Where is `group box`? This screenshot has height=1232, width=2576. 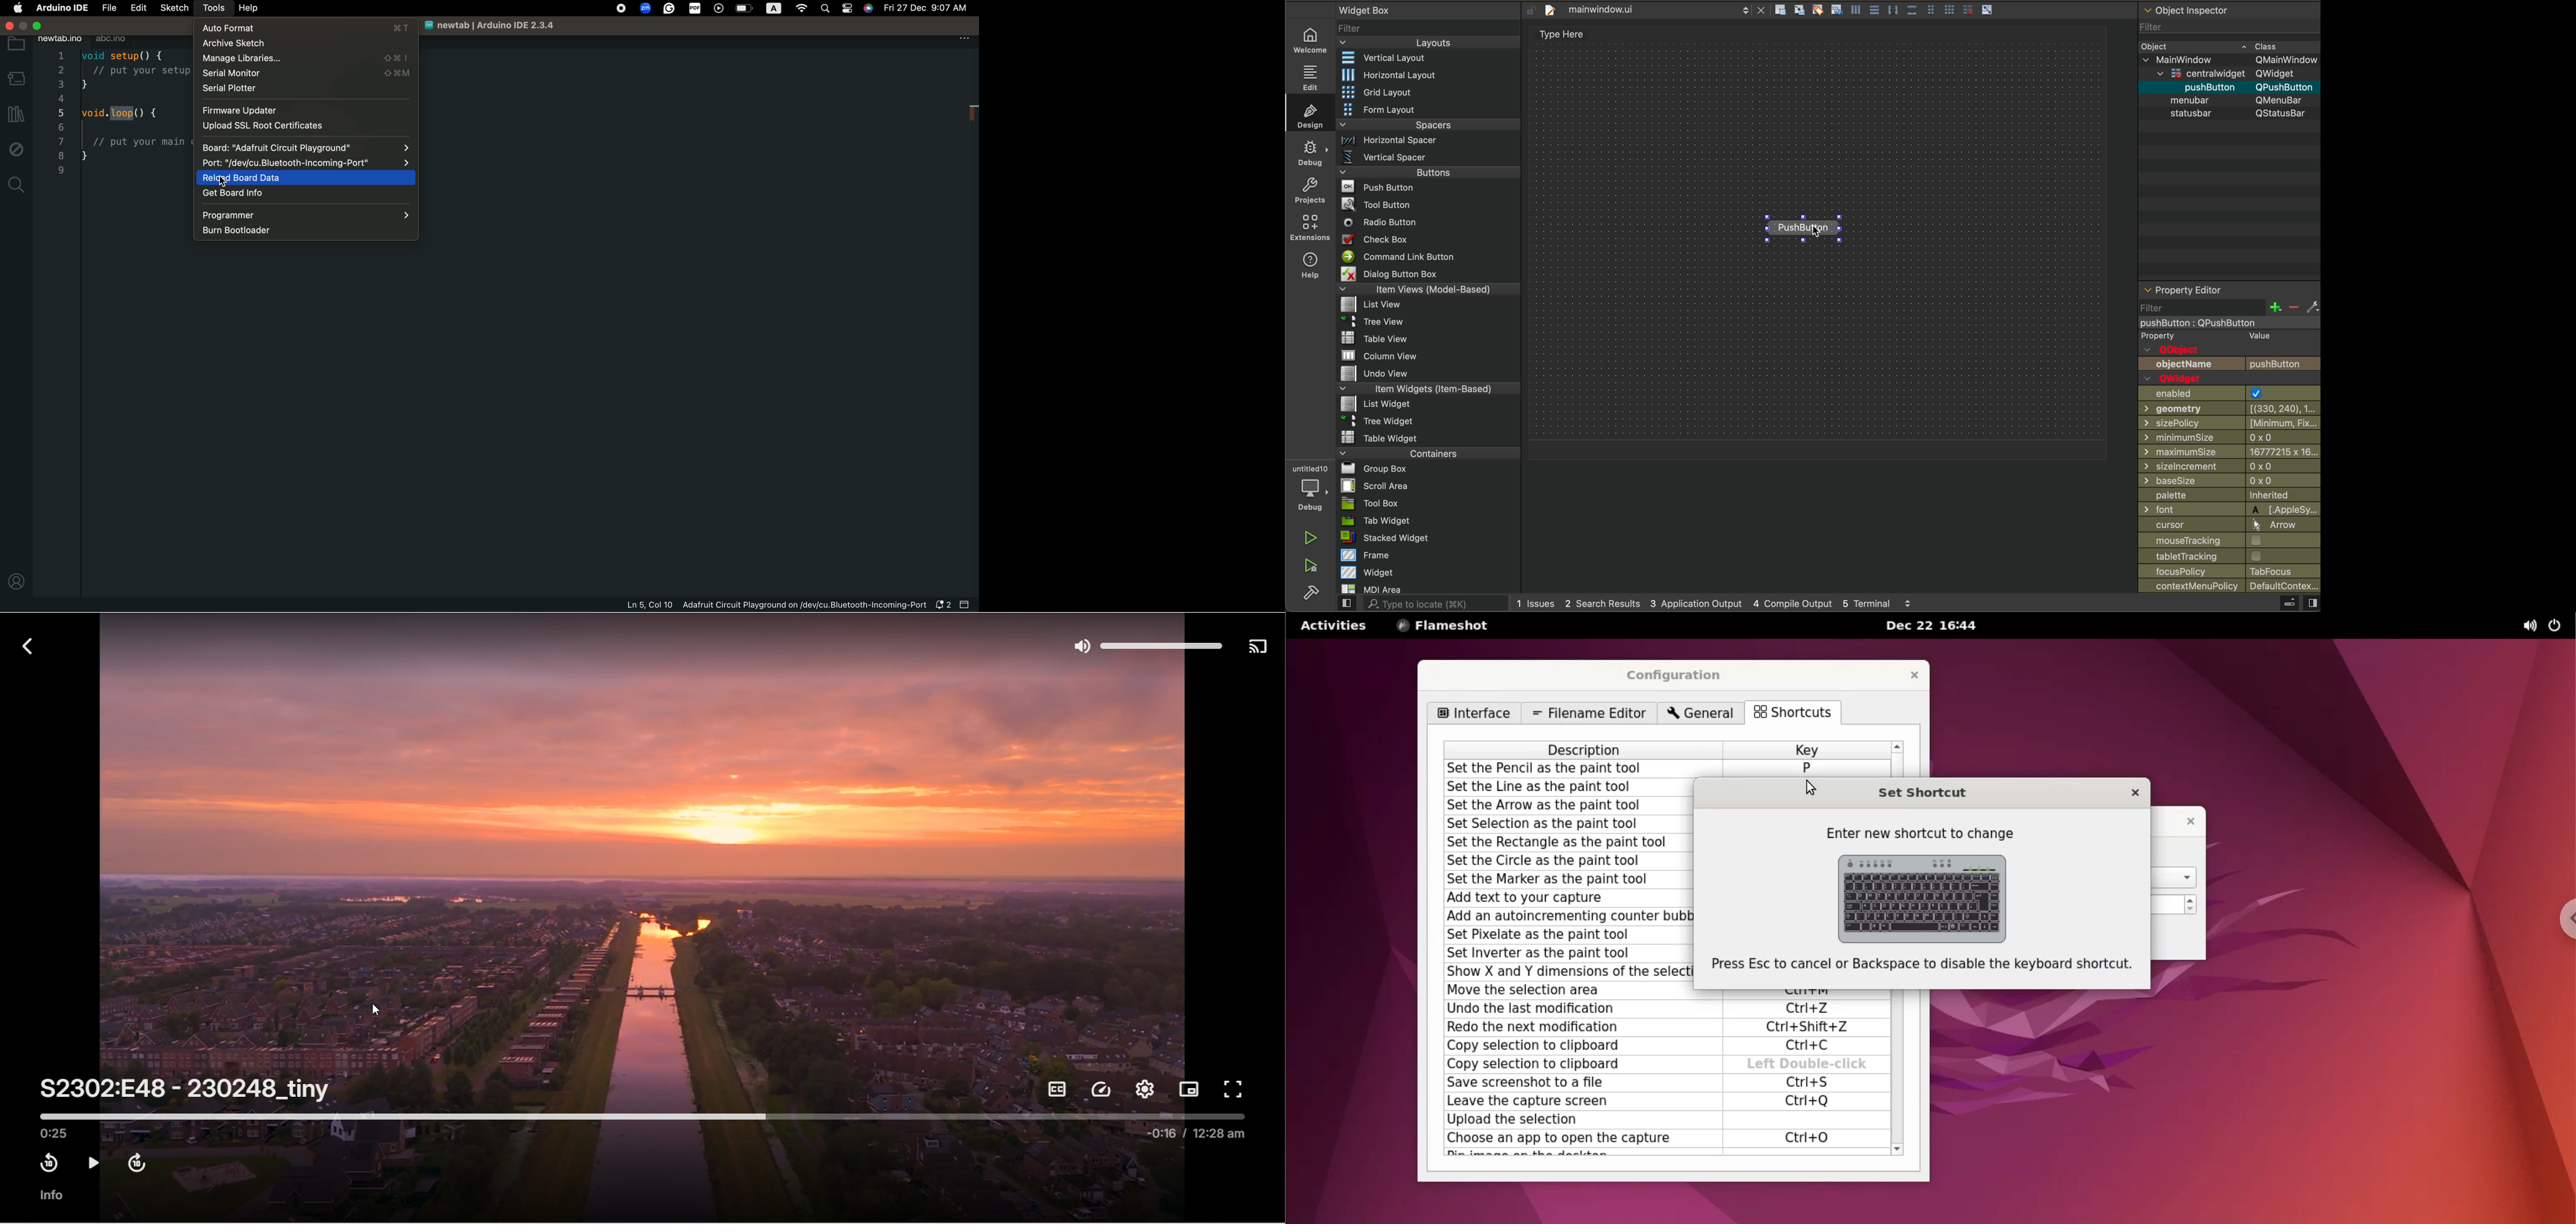 group box is located at coordinates (1426, 471).